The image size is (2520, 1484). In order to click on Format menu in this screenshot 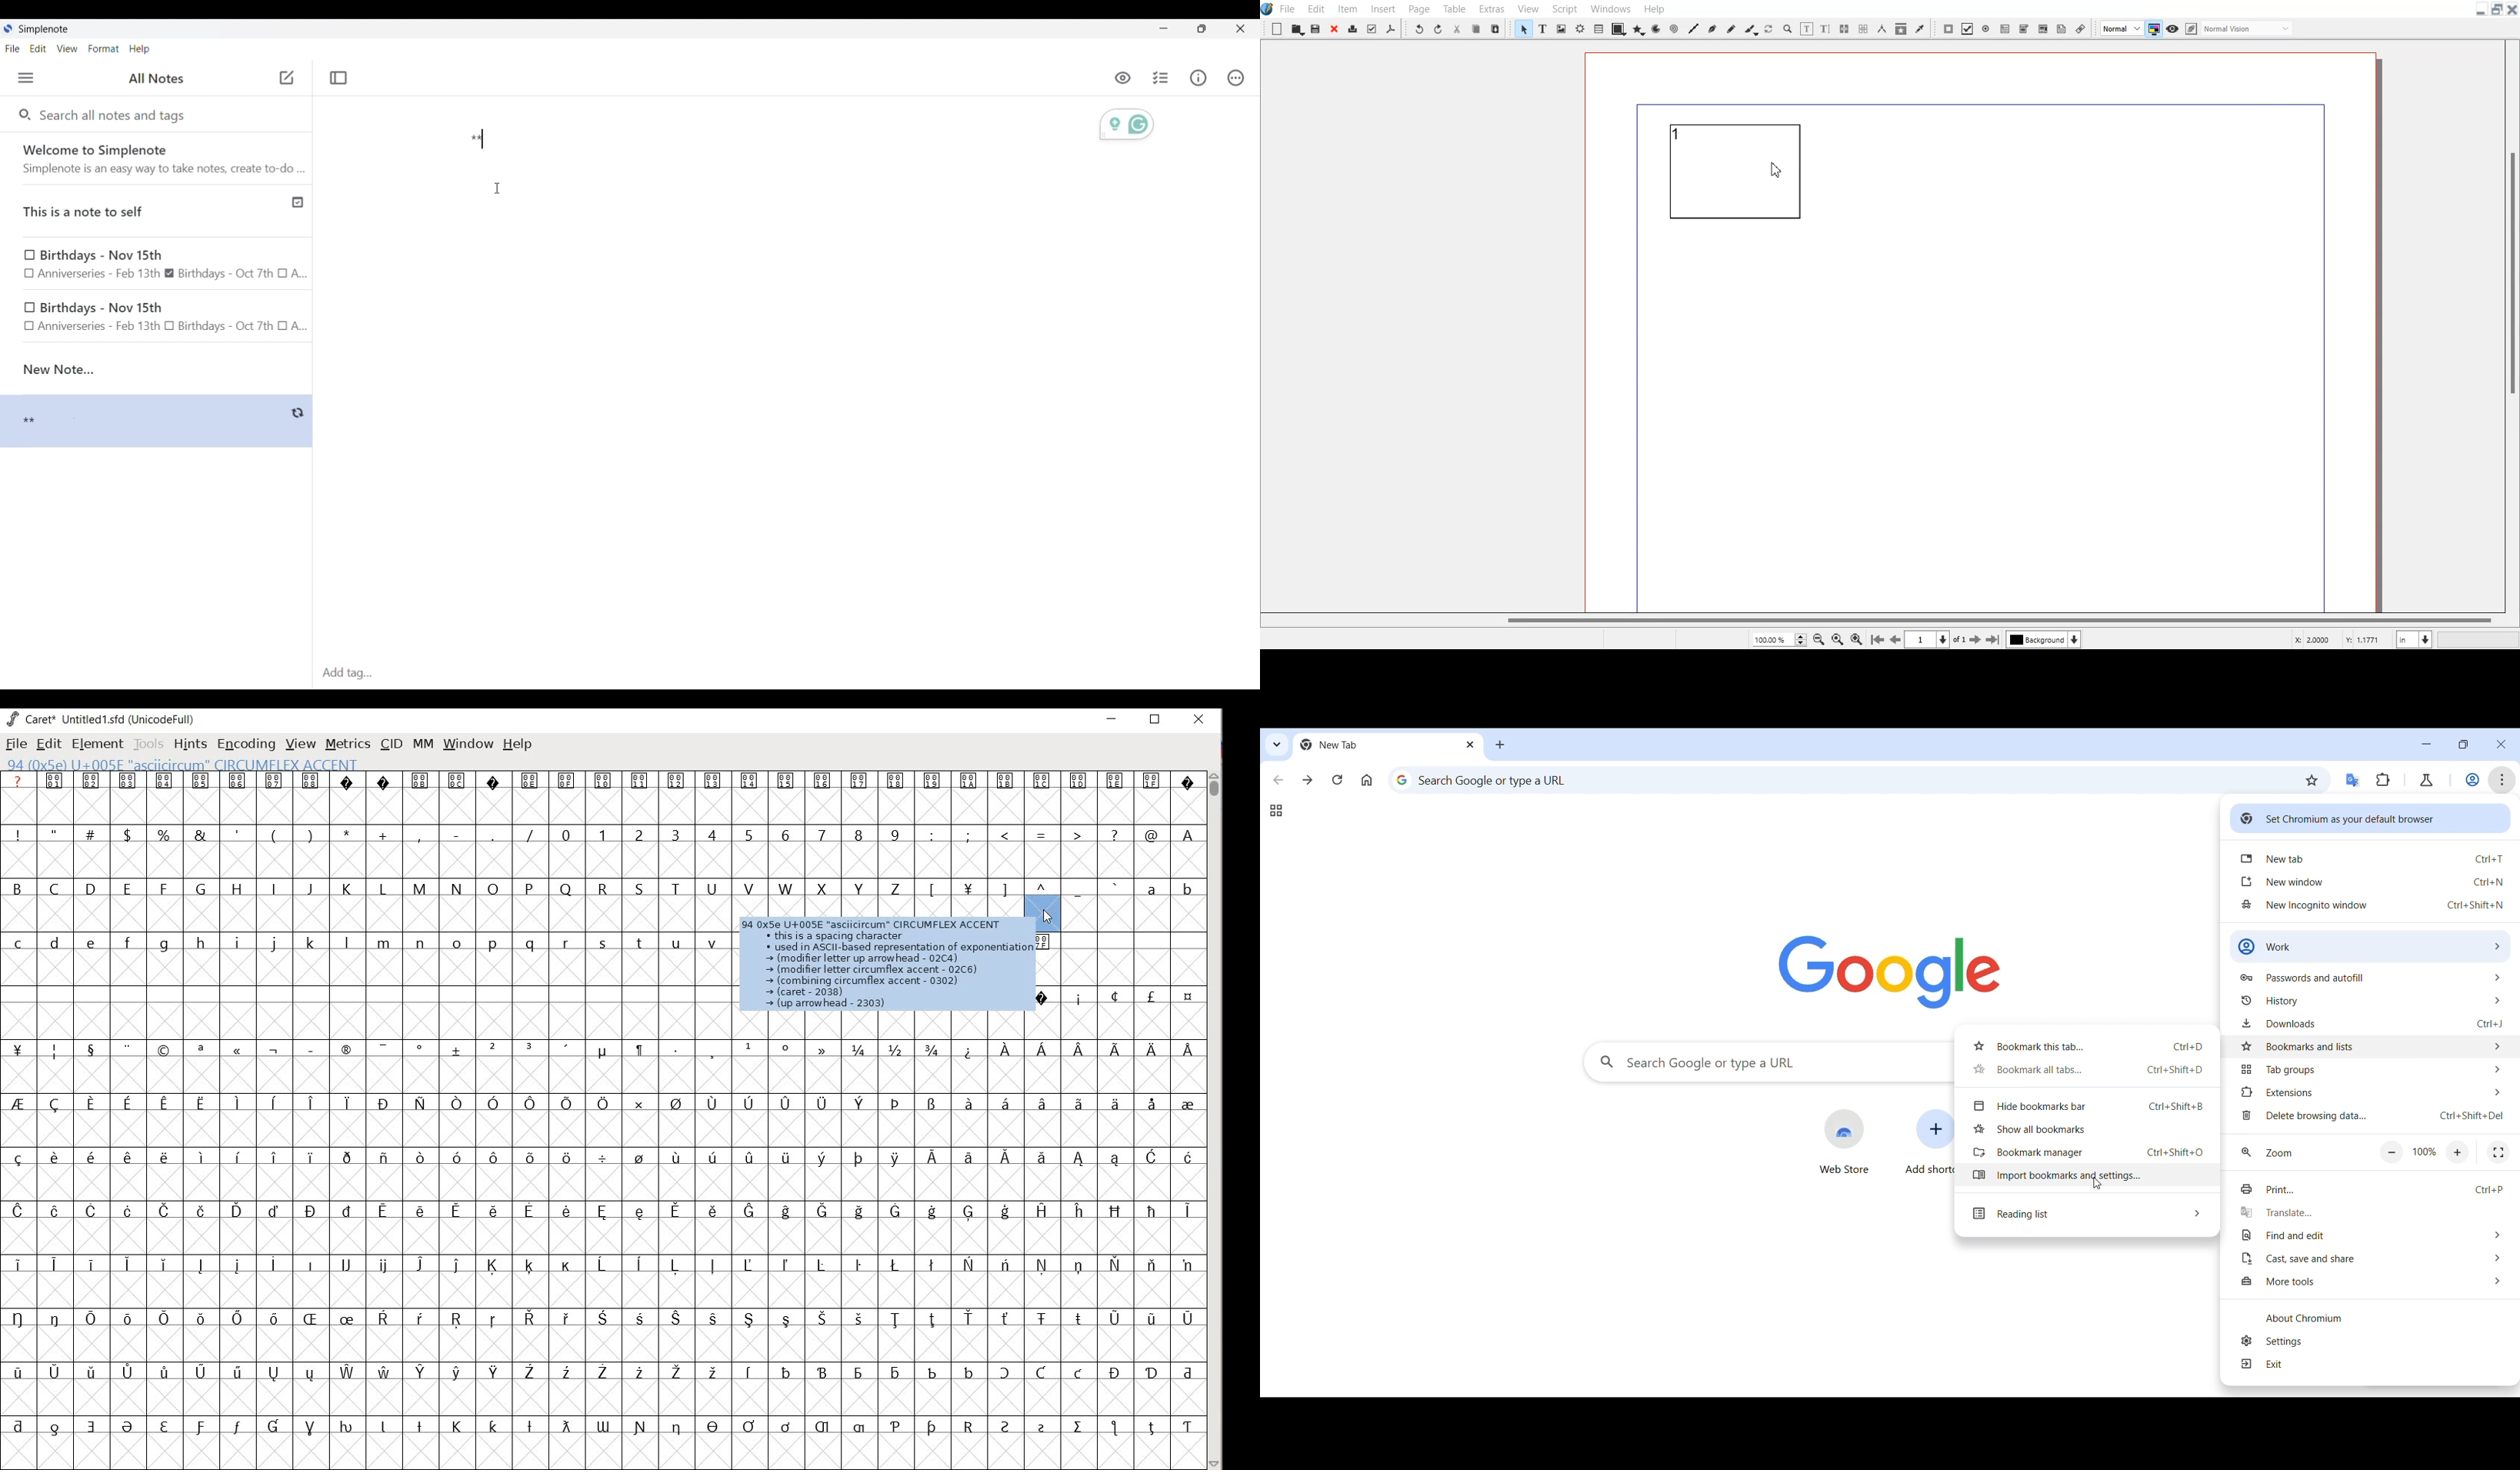, I will do `click(104, 49)`.